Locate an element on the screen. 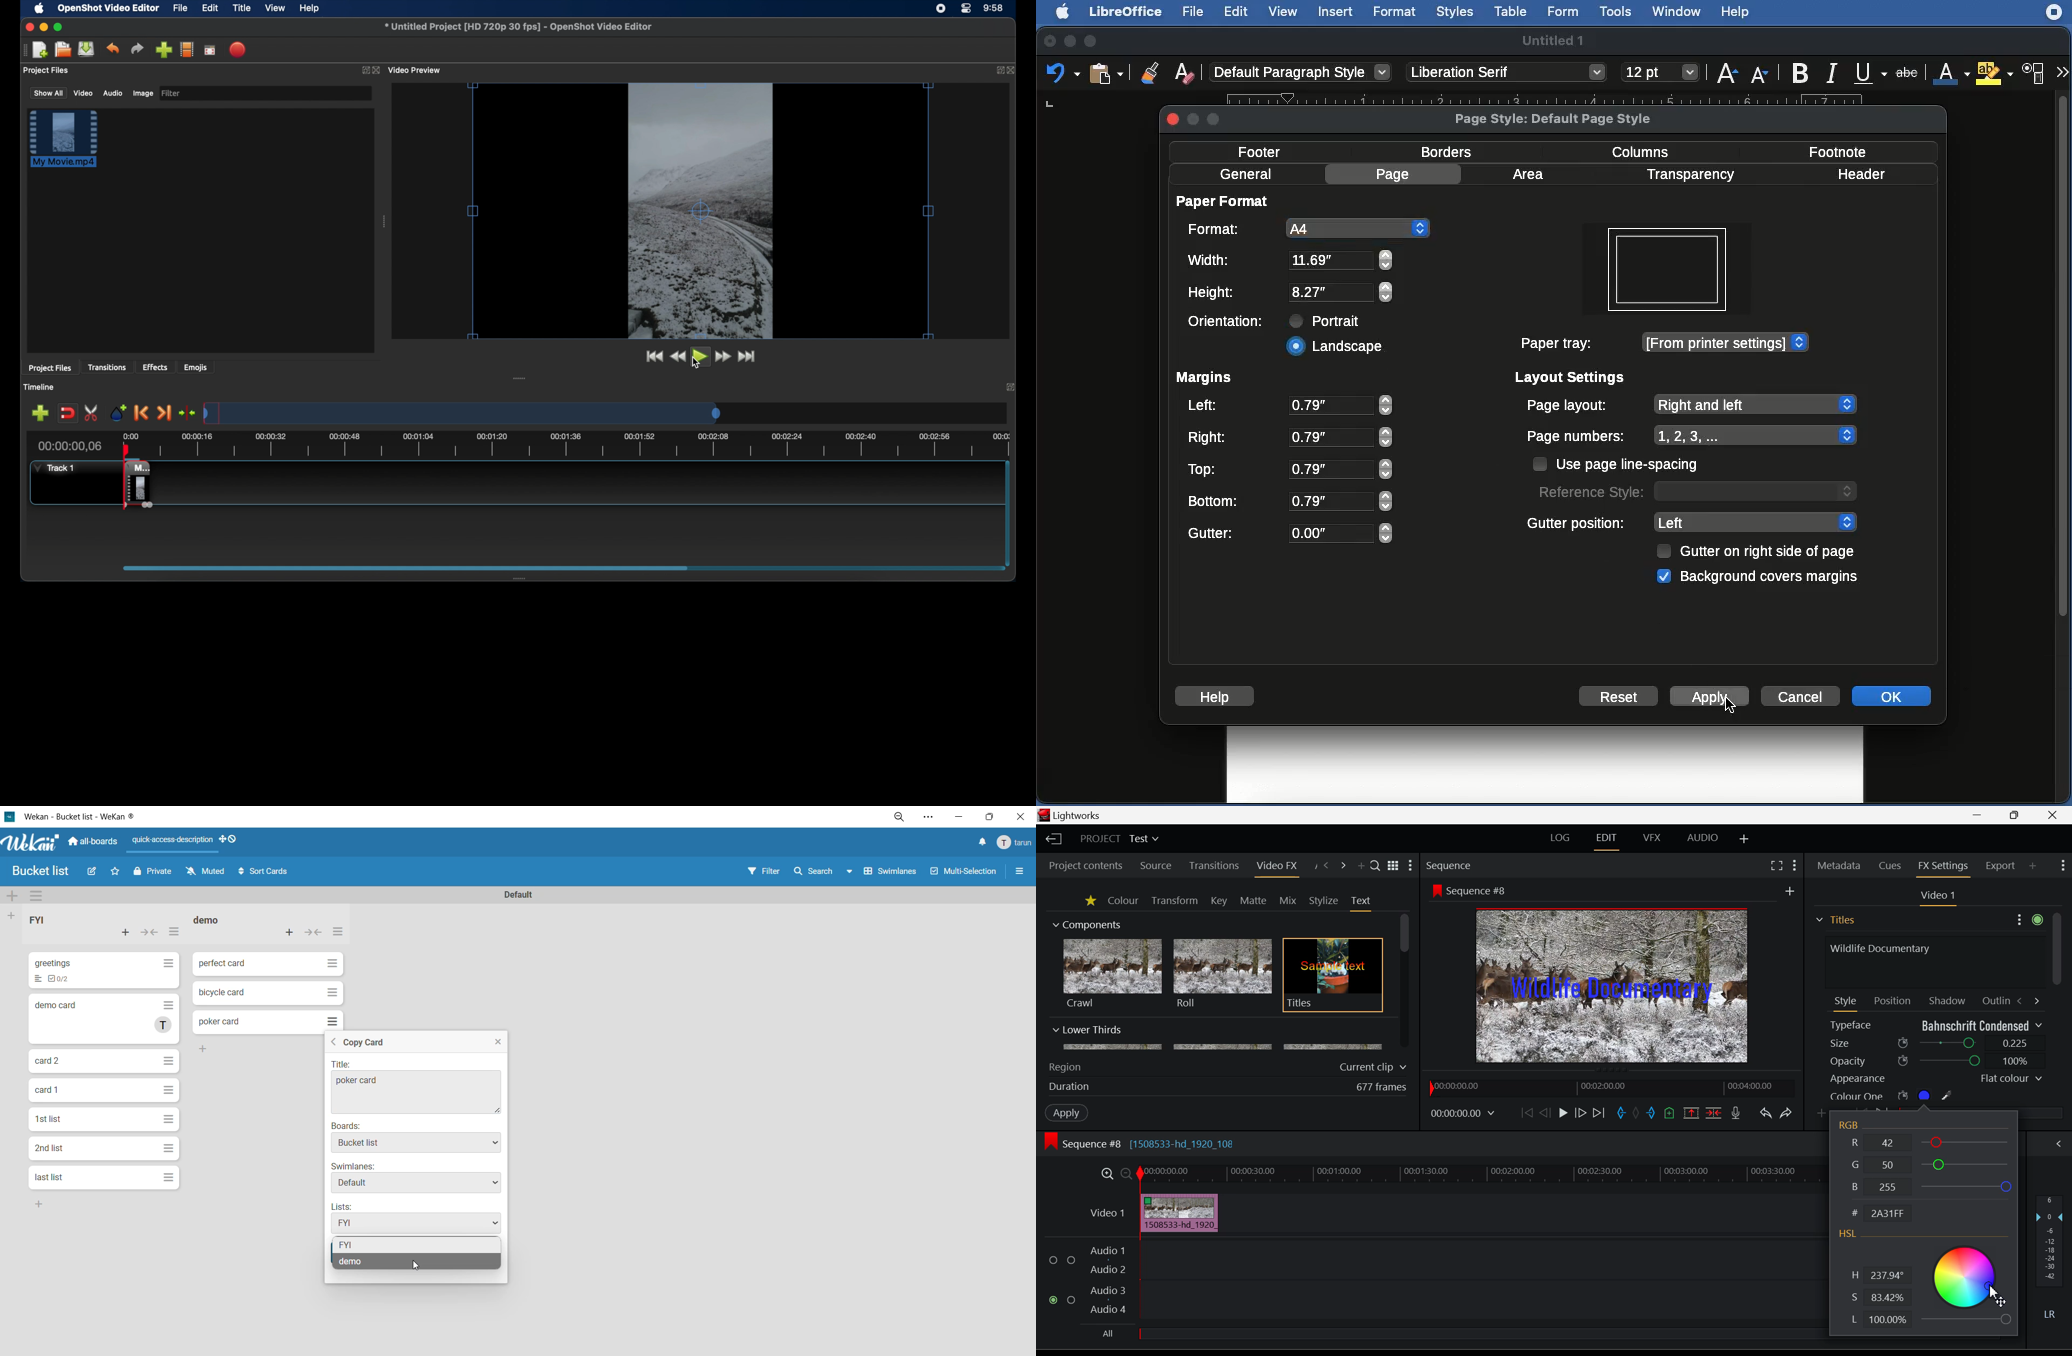 The width and height of the screenshot is (2072, 1372). Page numbers is located at coordinates (1691, 435).